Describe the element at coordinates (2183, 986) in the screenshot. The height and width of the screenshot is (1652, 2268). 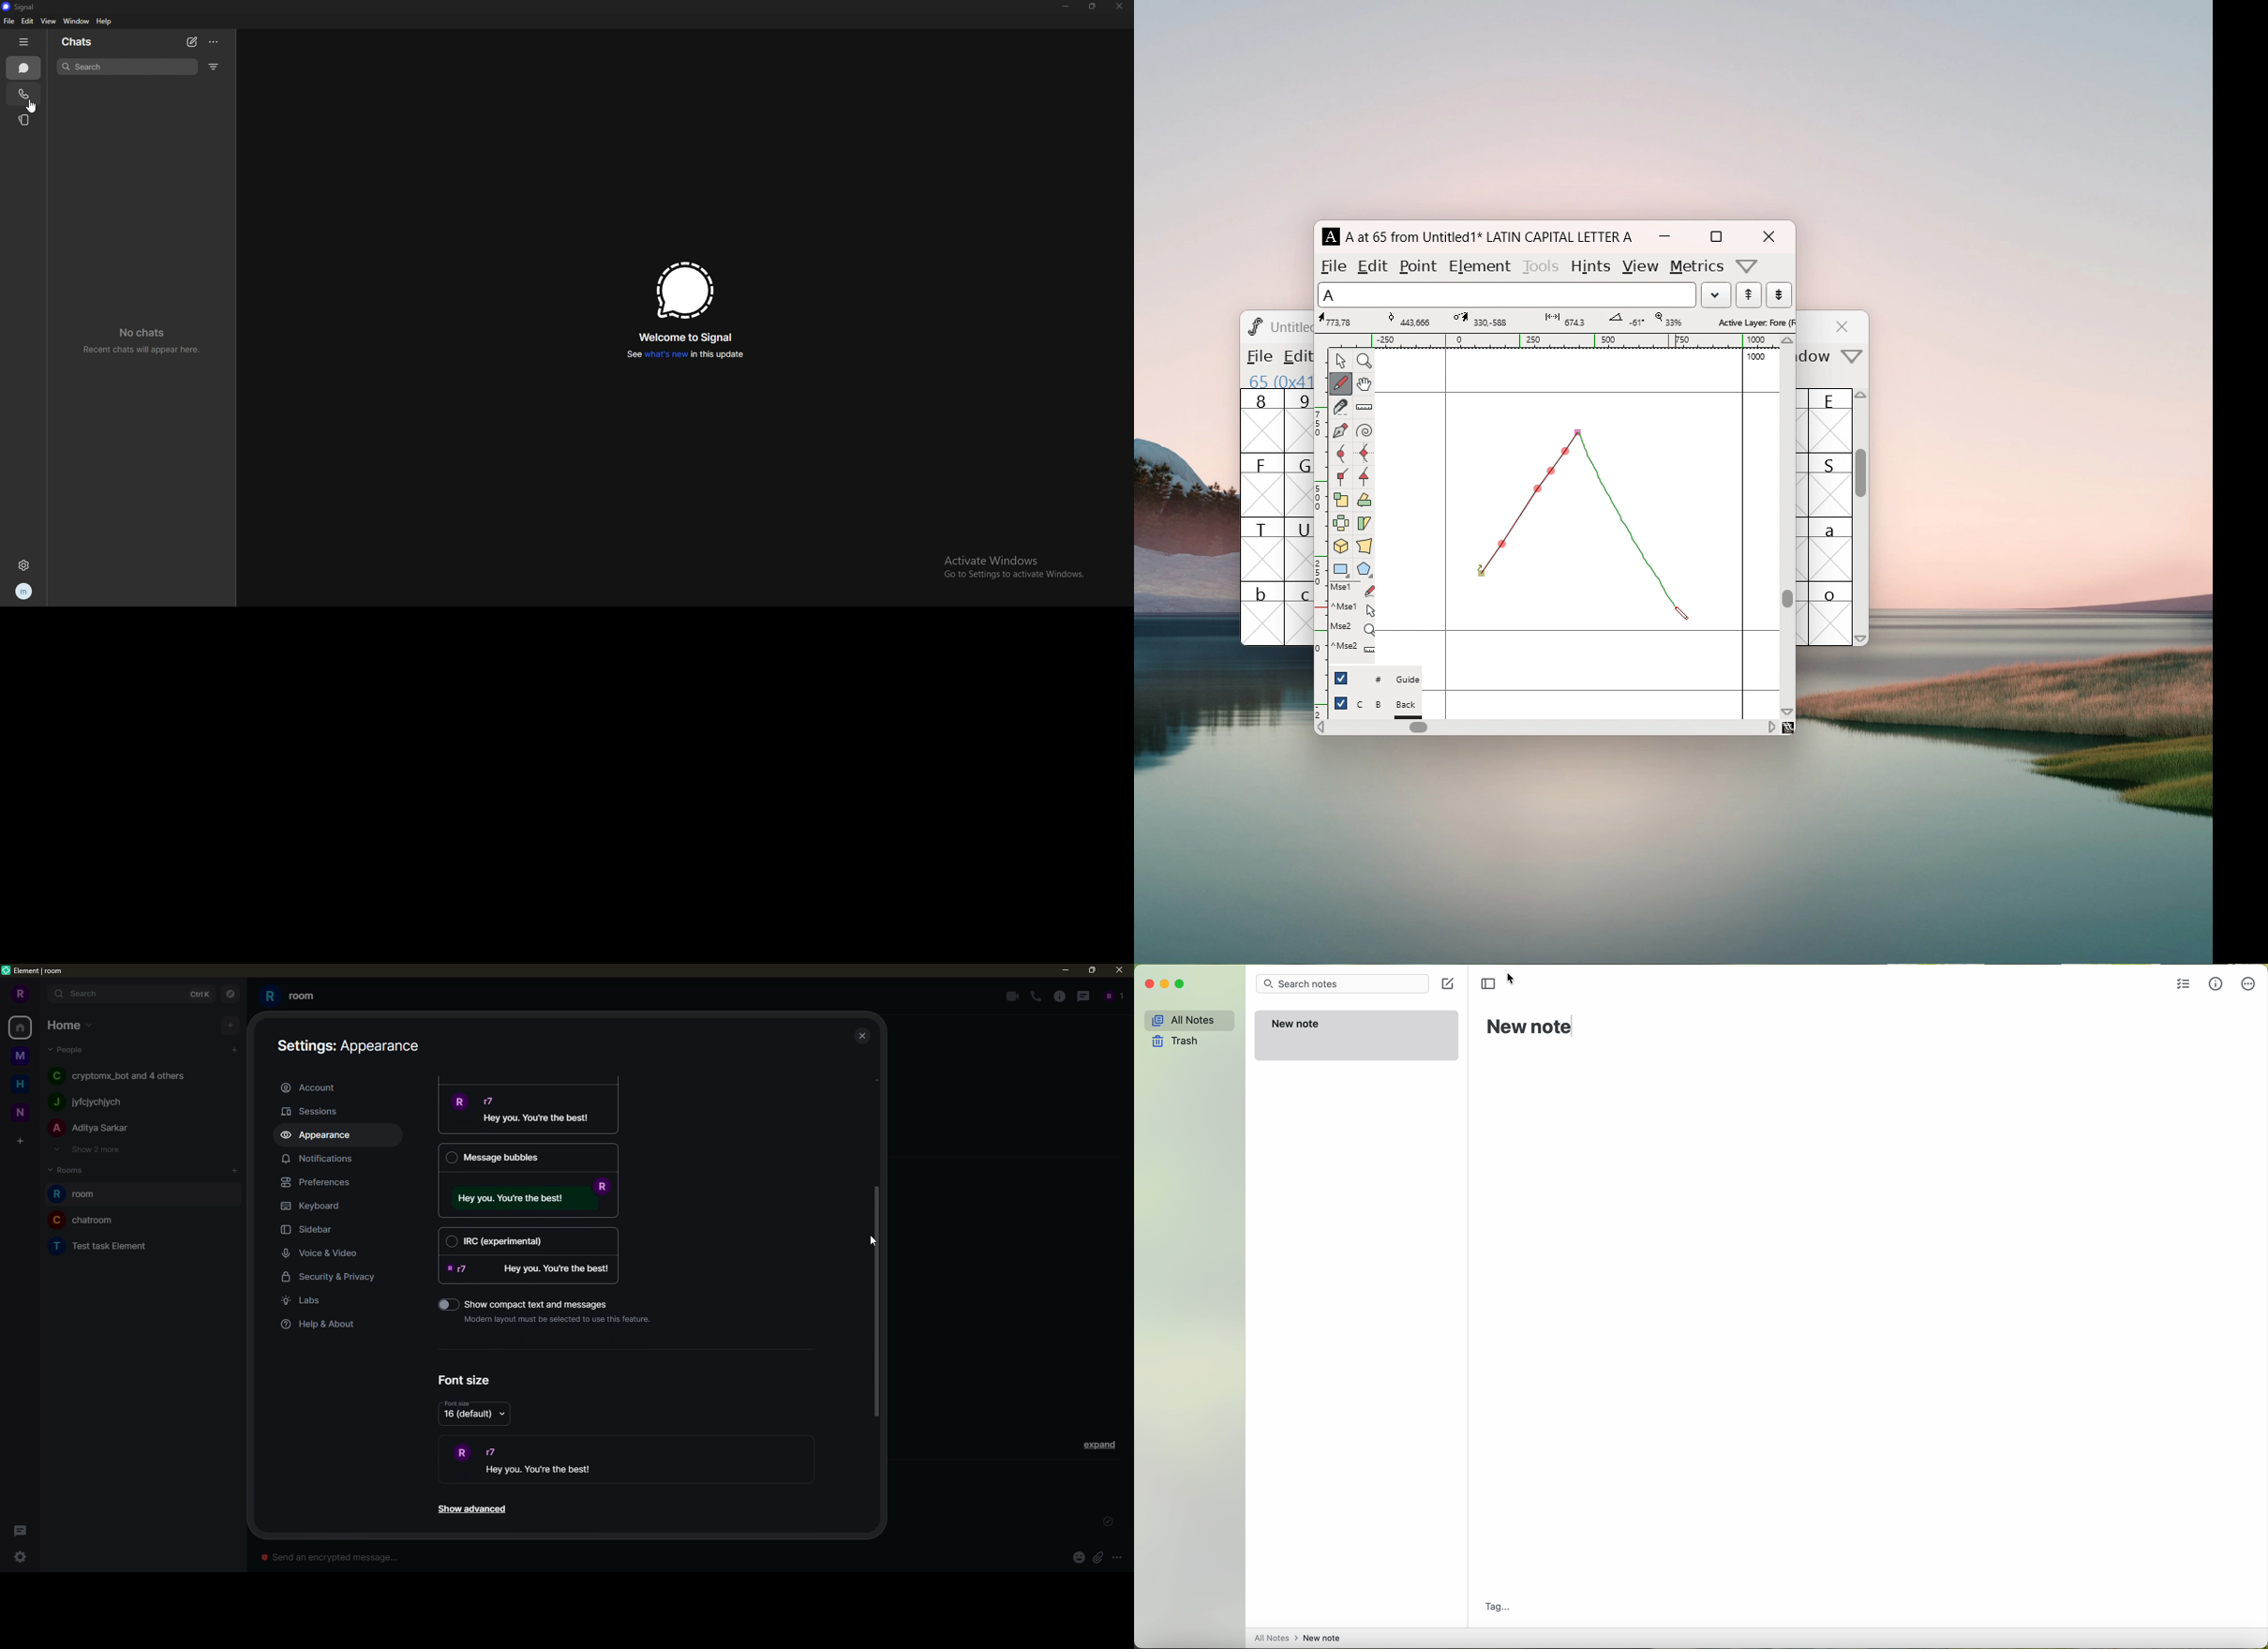
I see `insert checklist` at that location.